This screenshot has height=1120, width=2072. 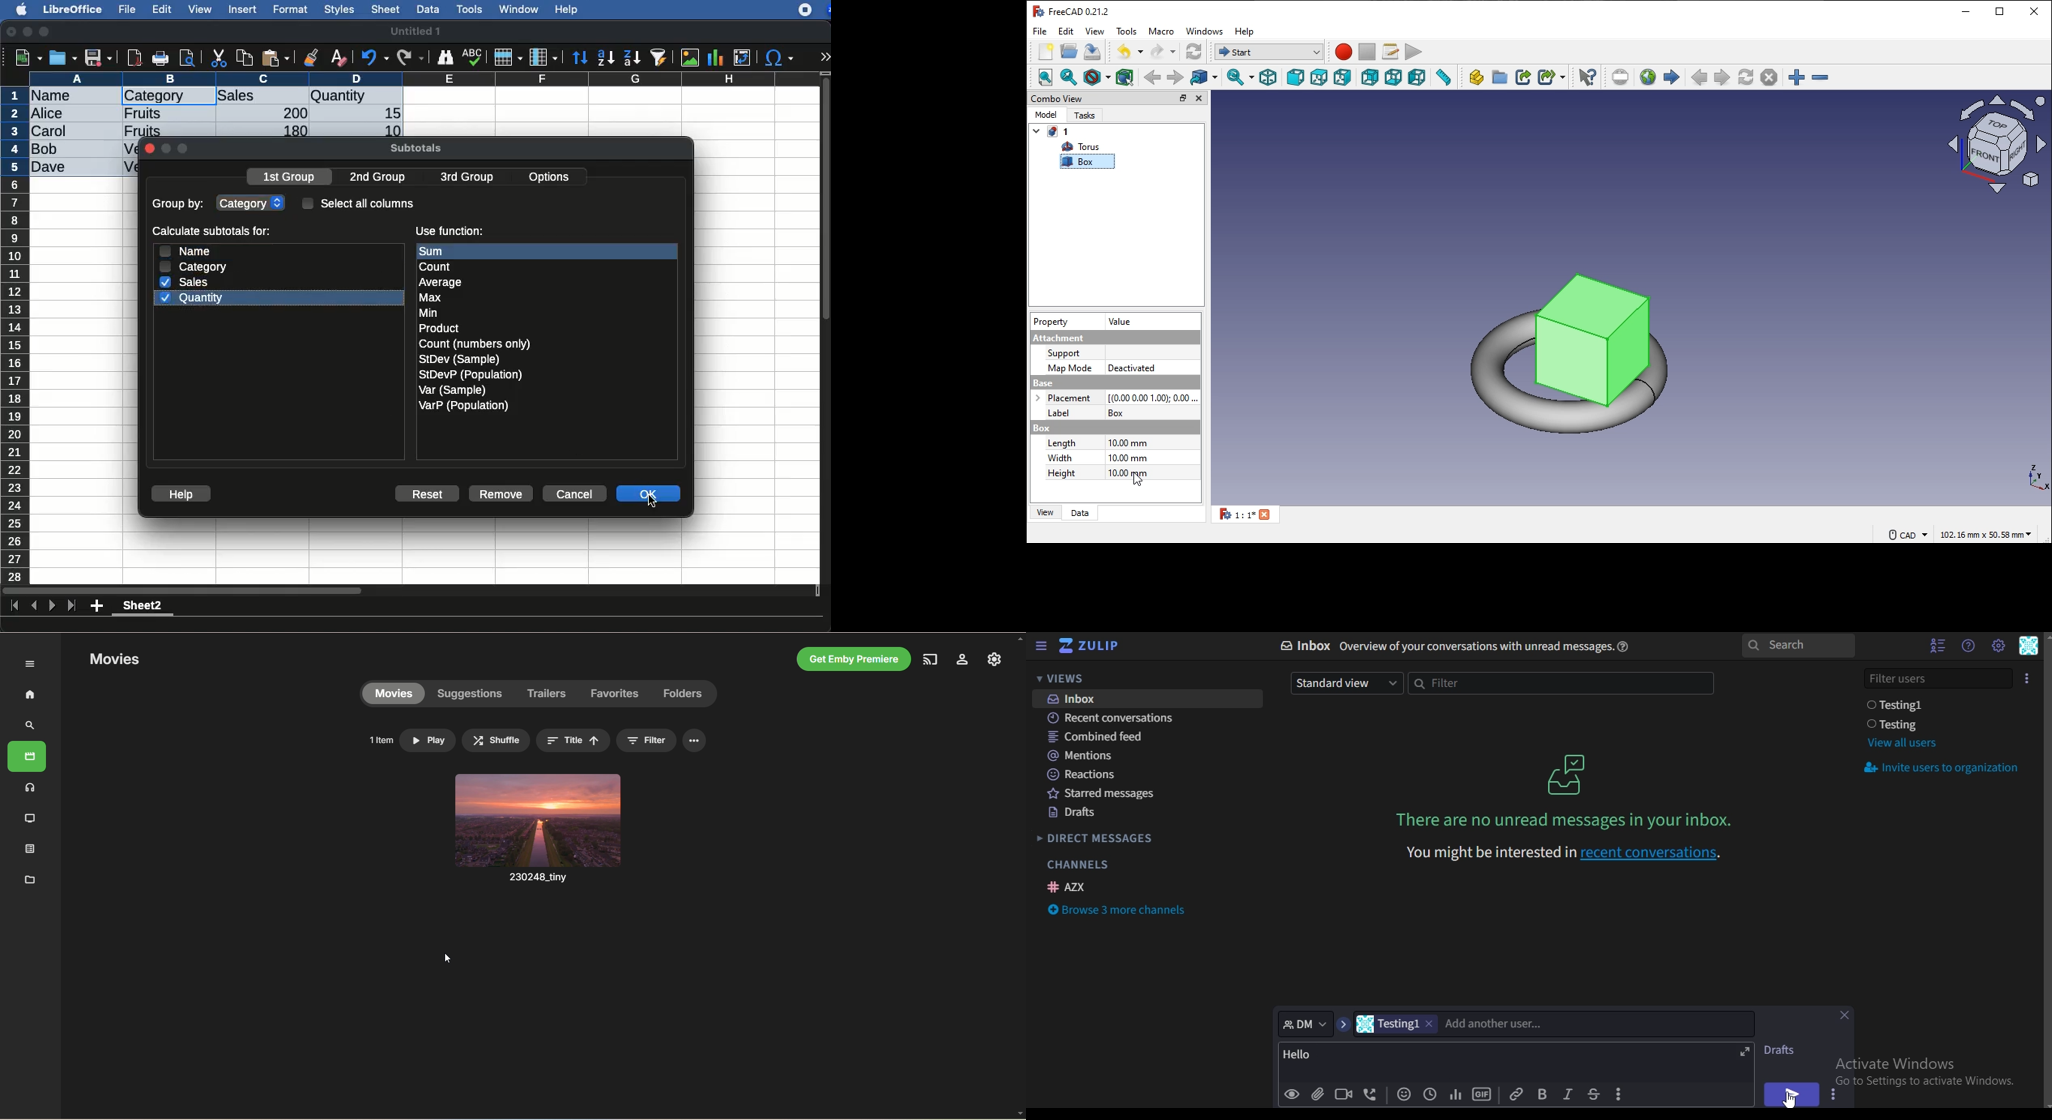 I want to click on draw style, so click(x=1098, y=77).